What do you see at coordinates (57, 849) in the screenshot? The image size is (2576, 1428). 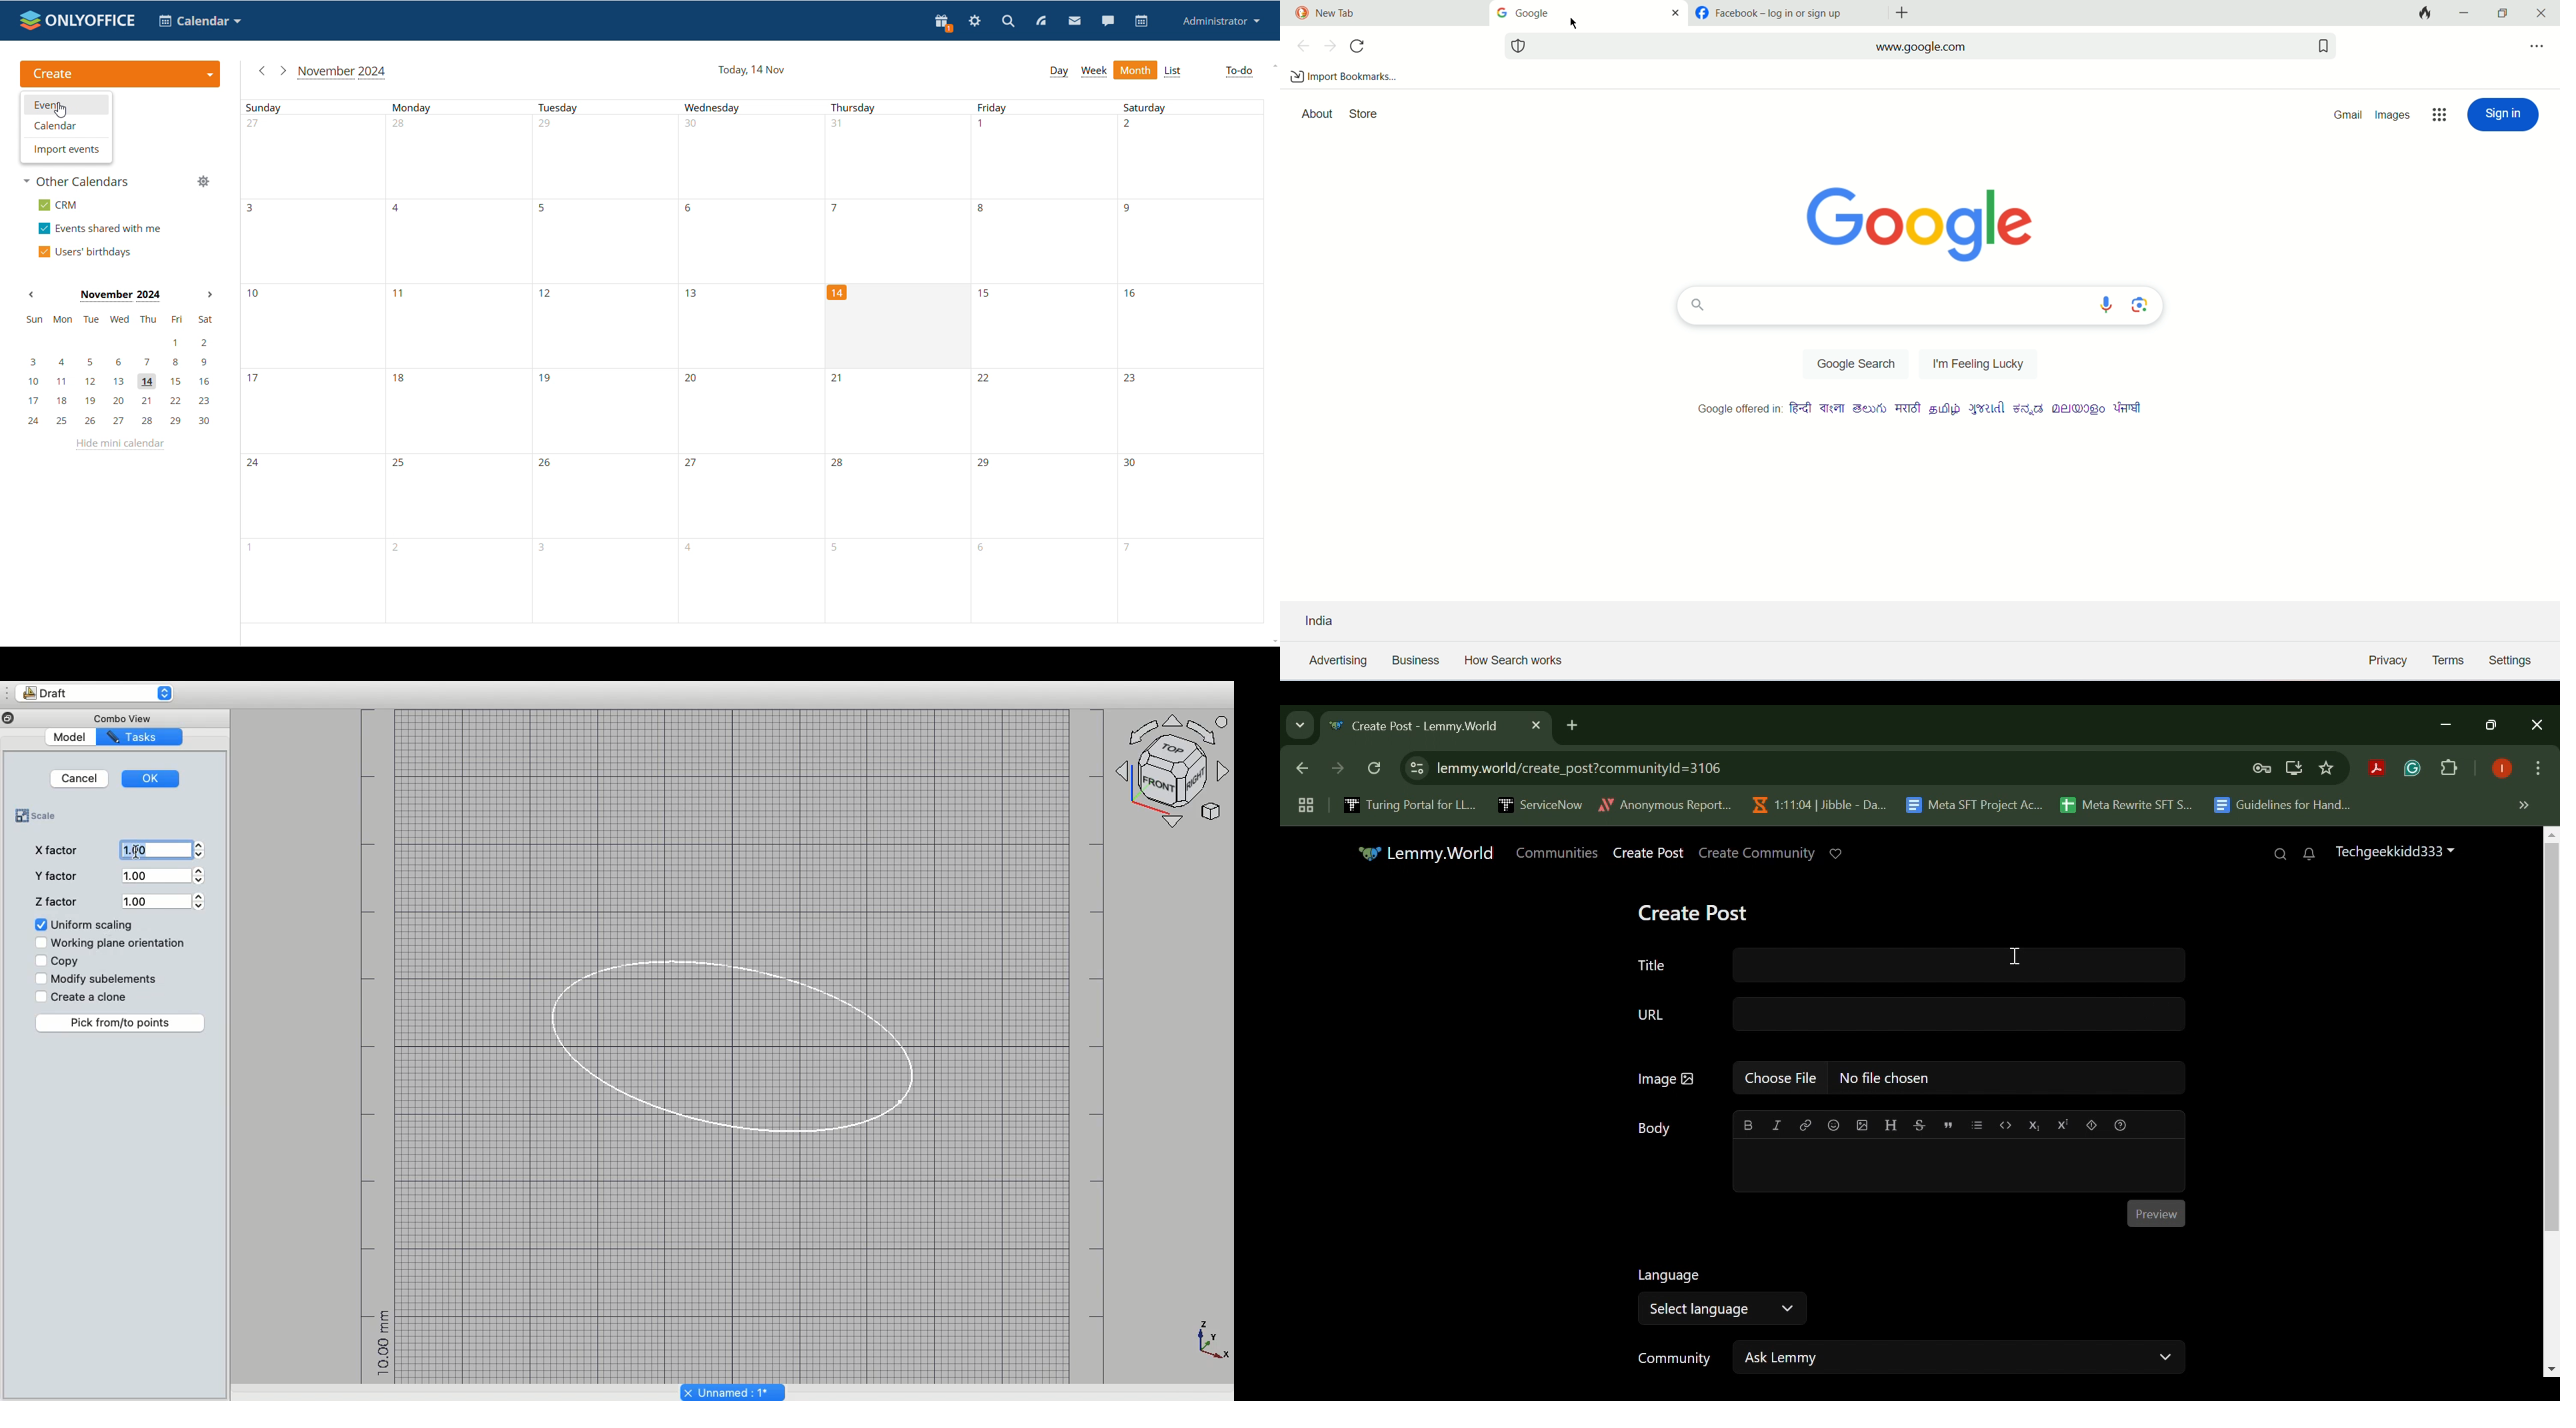 I see `X factor` at bounding box center [57, 849].